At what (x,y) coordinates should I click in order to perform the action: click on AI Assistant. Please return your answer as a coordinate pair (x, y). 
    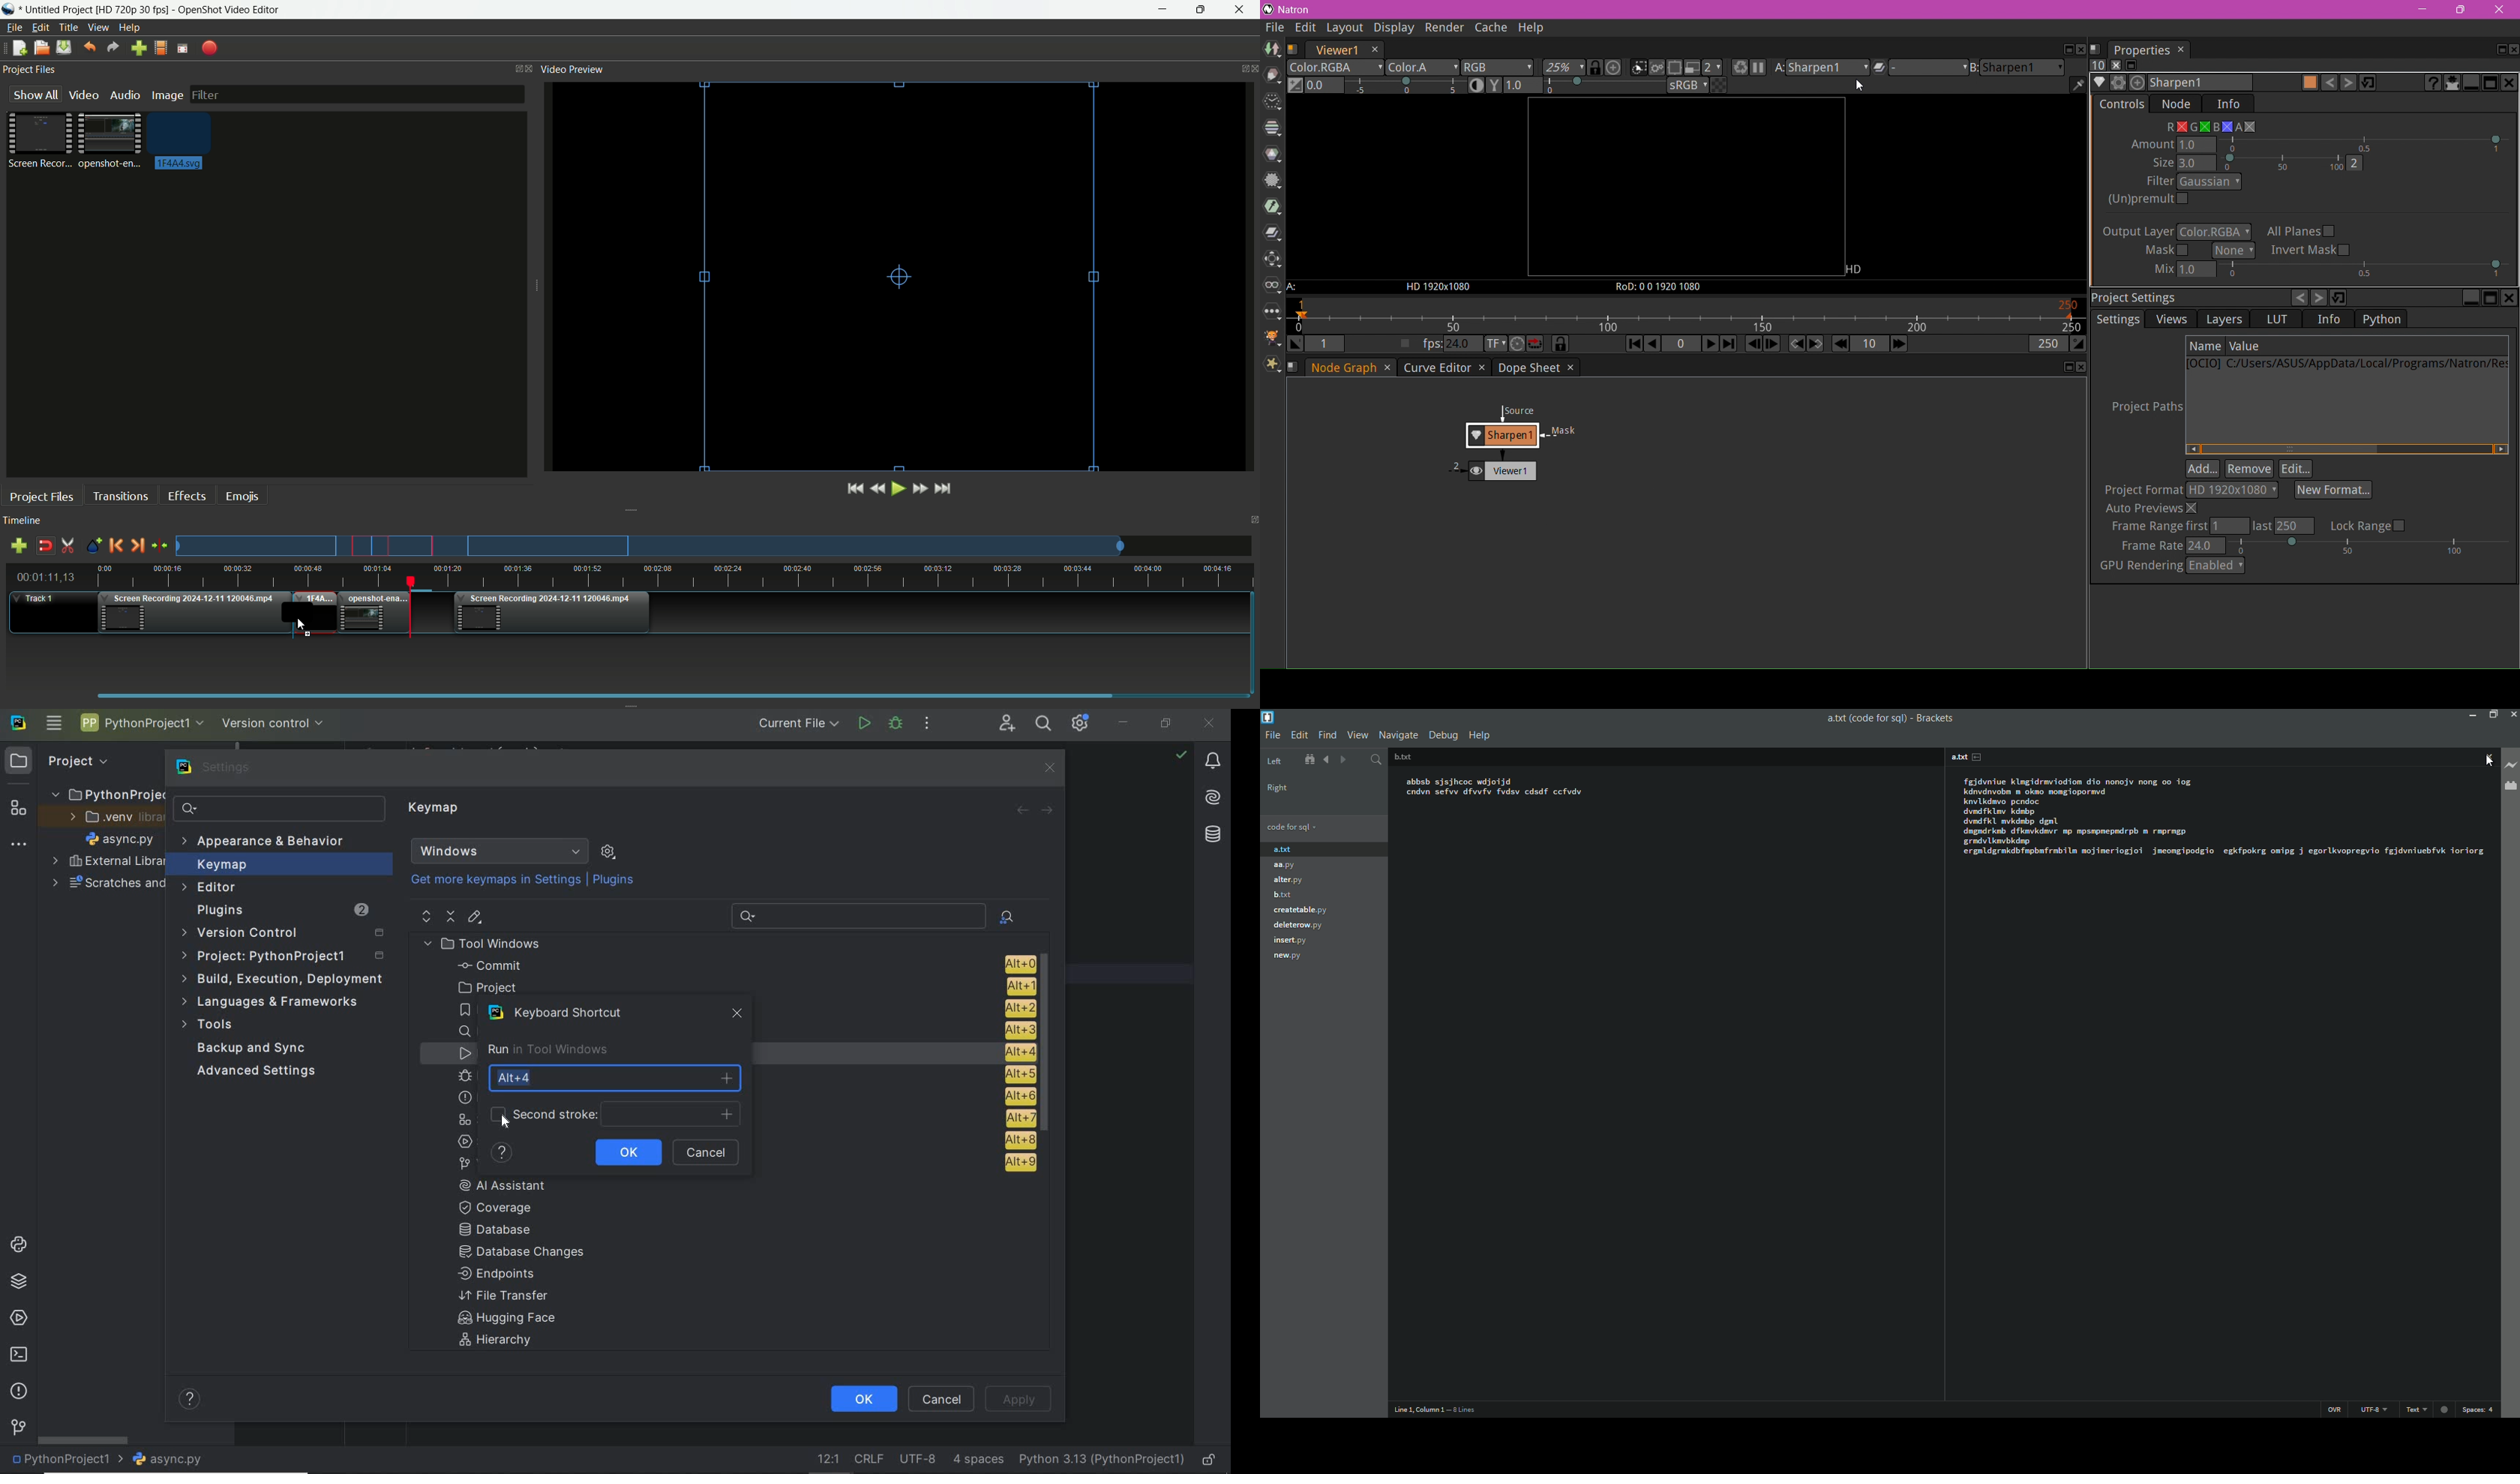
    Looking at the image, I should click on (513, 1185).